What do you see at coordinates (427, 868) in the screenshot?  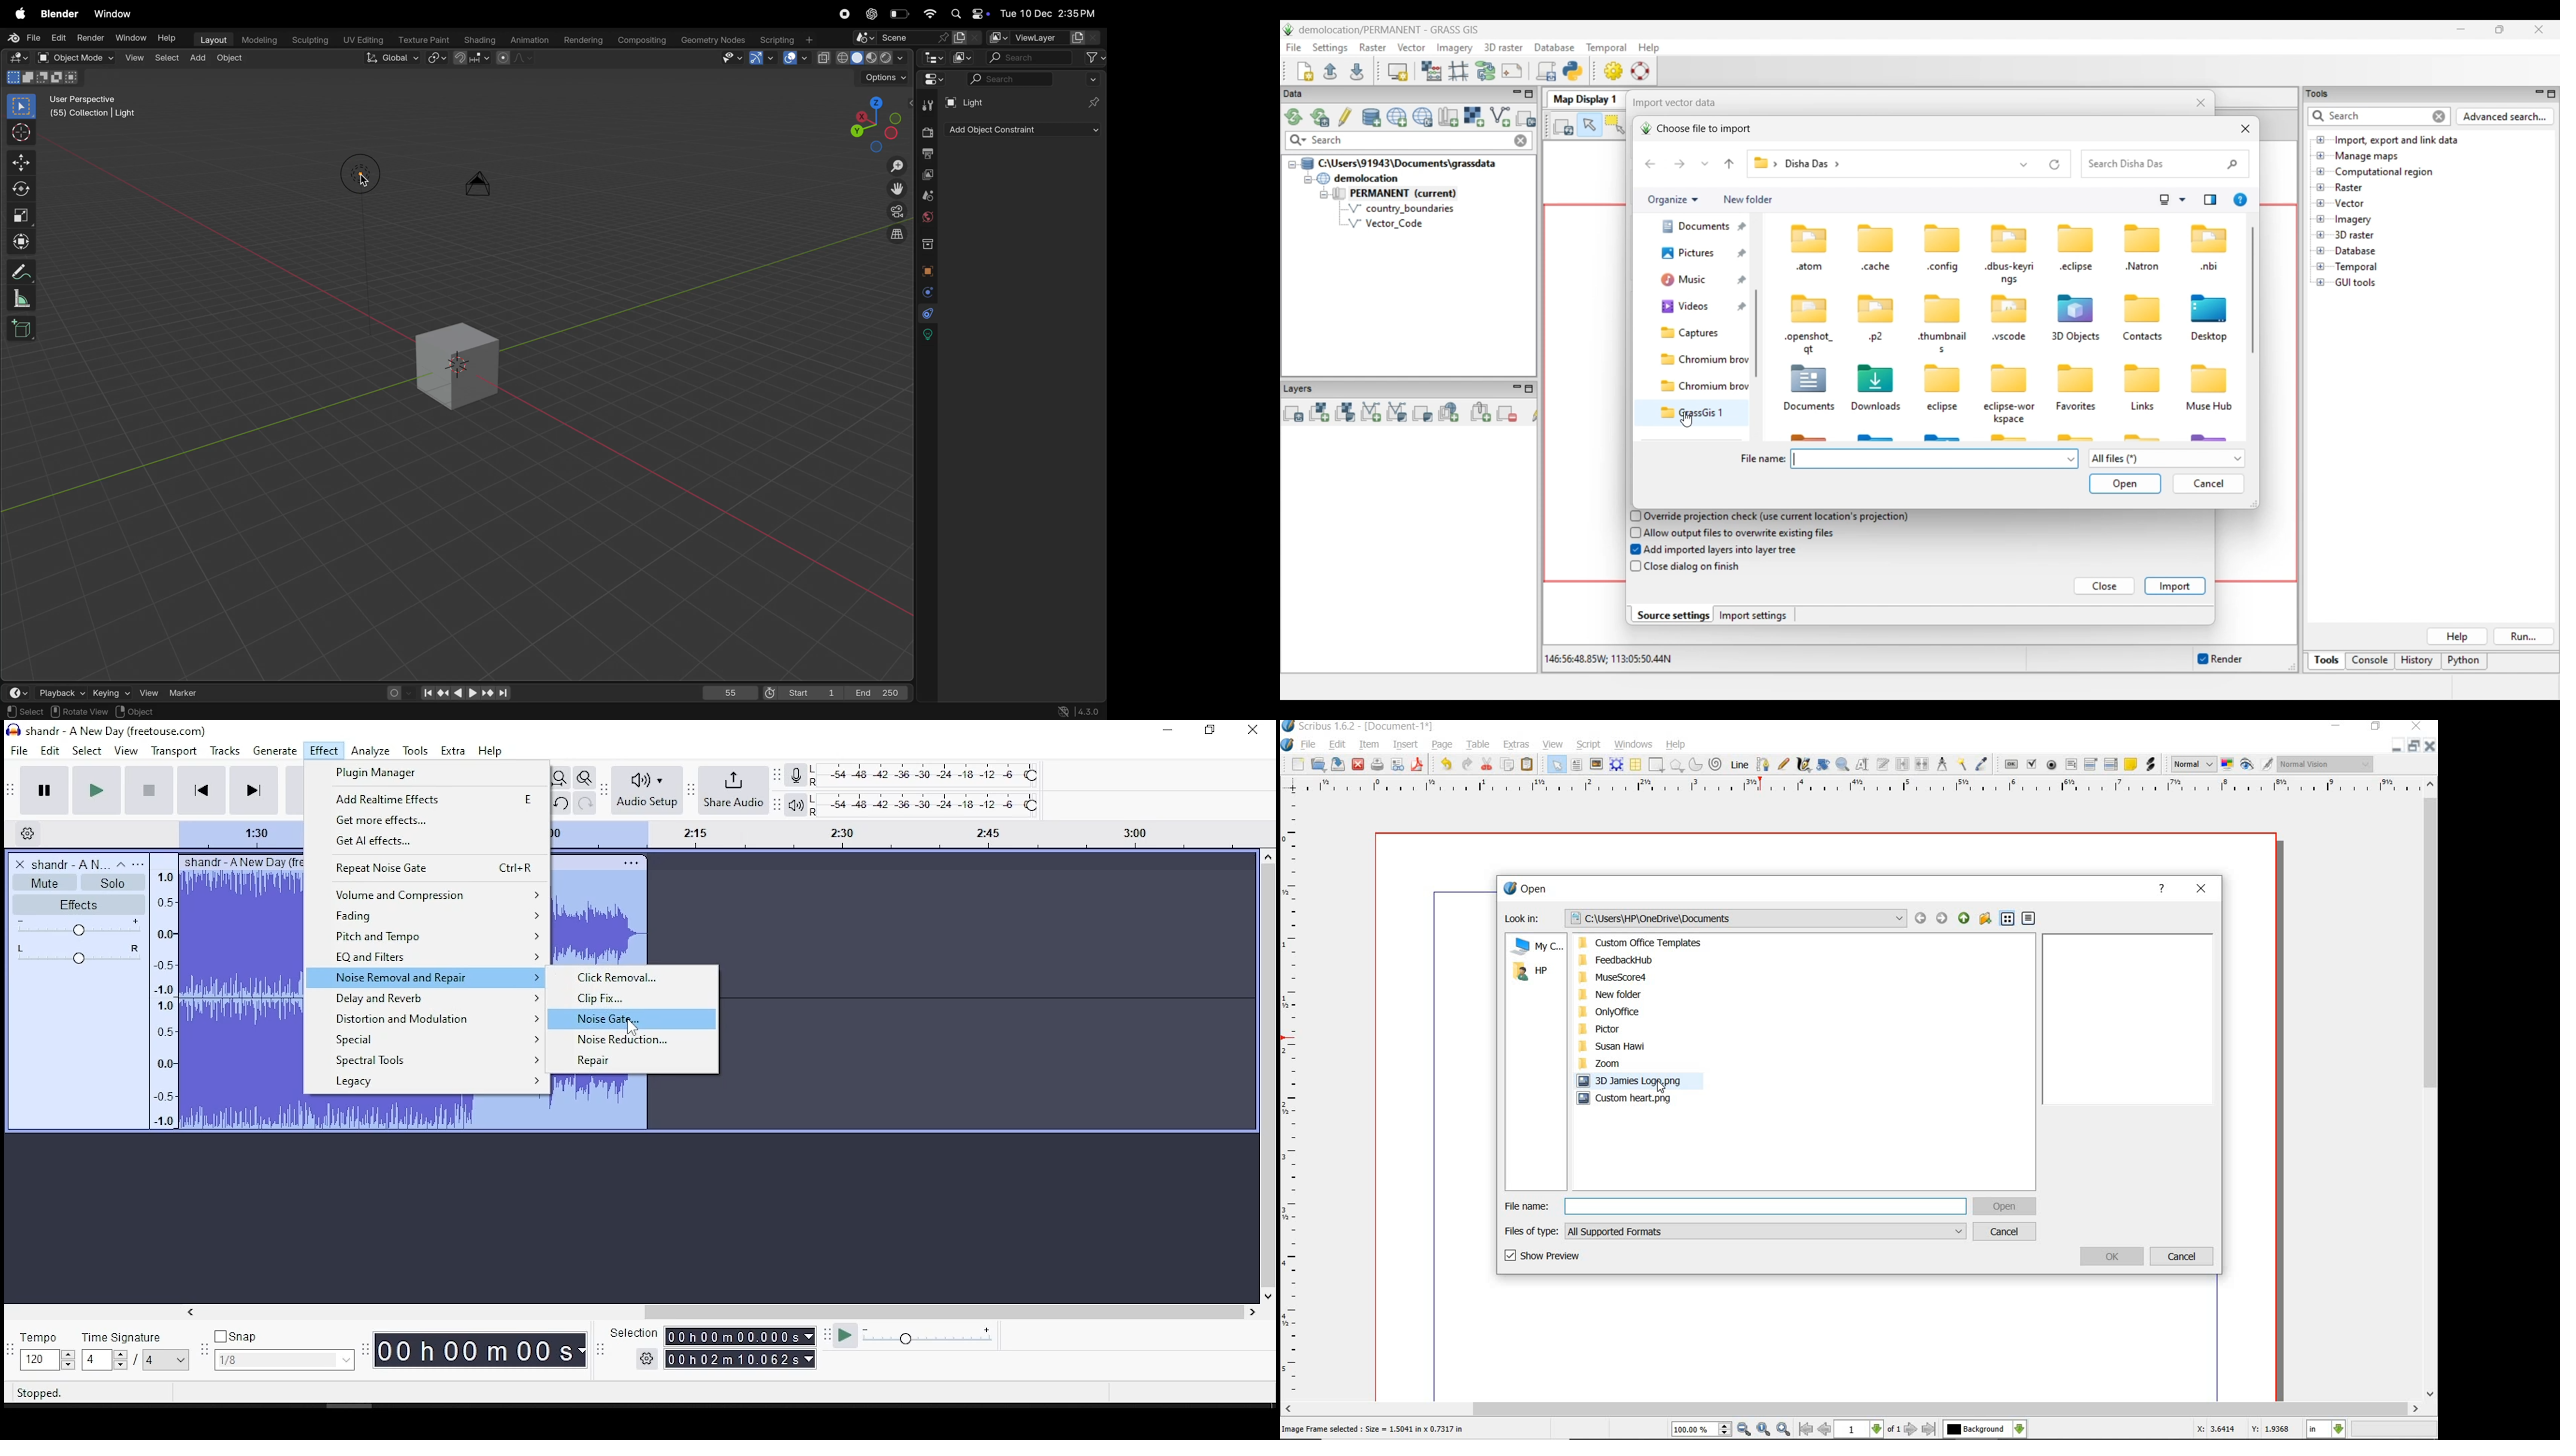 I see `repeat noise gate` at bounding box center [427, 868].